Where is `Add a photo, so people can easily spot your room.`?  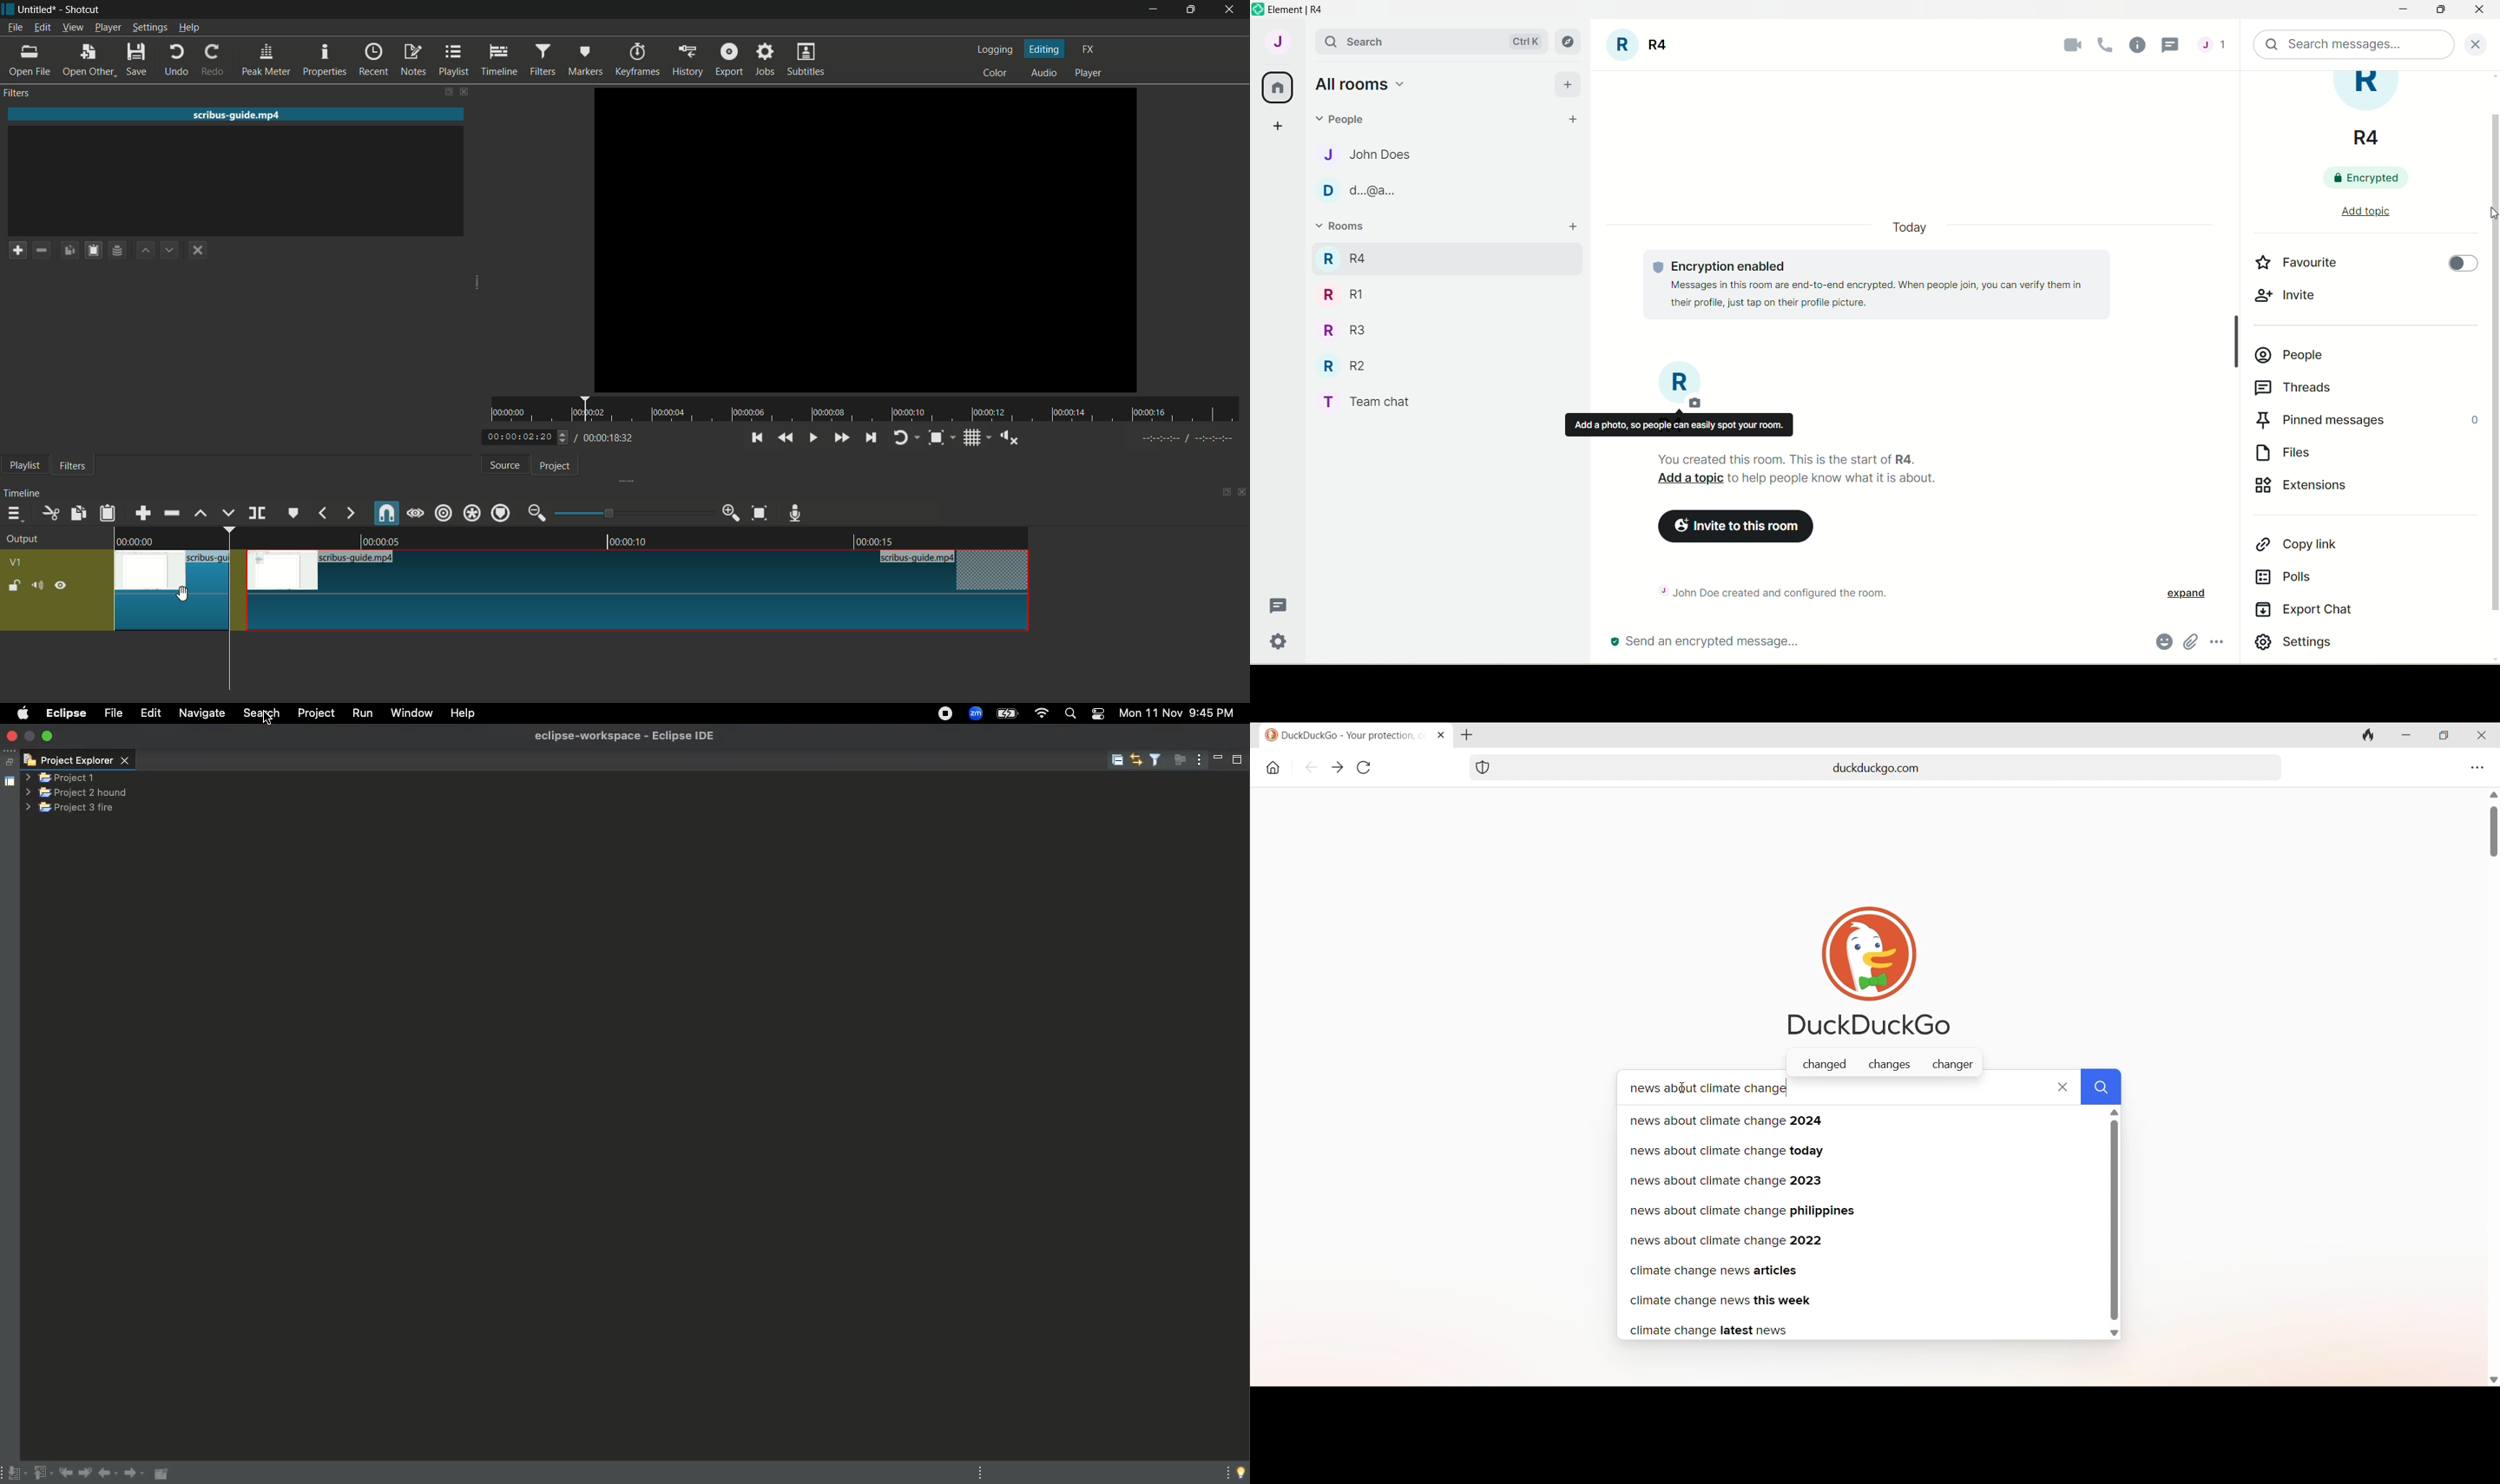 Add a photo, so people can easily spot your room. is located at coordinates (1678, 425).